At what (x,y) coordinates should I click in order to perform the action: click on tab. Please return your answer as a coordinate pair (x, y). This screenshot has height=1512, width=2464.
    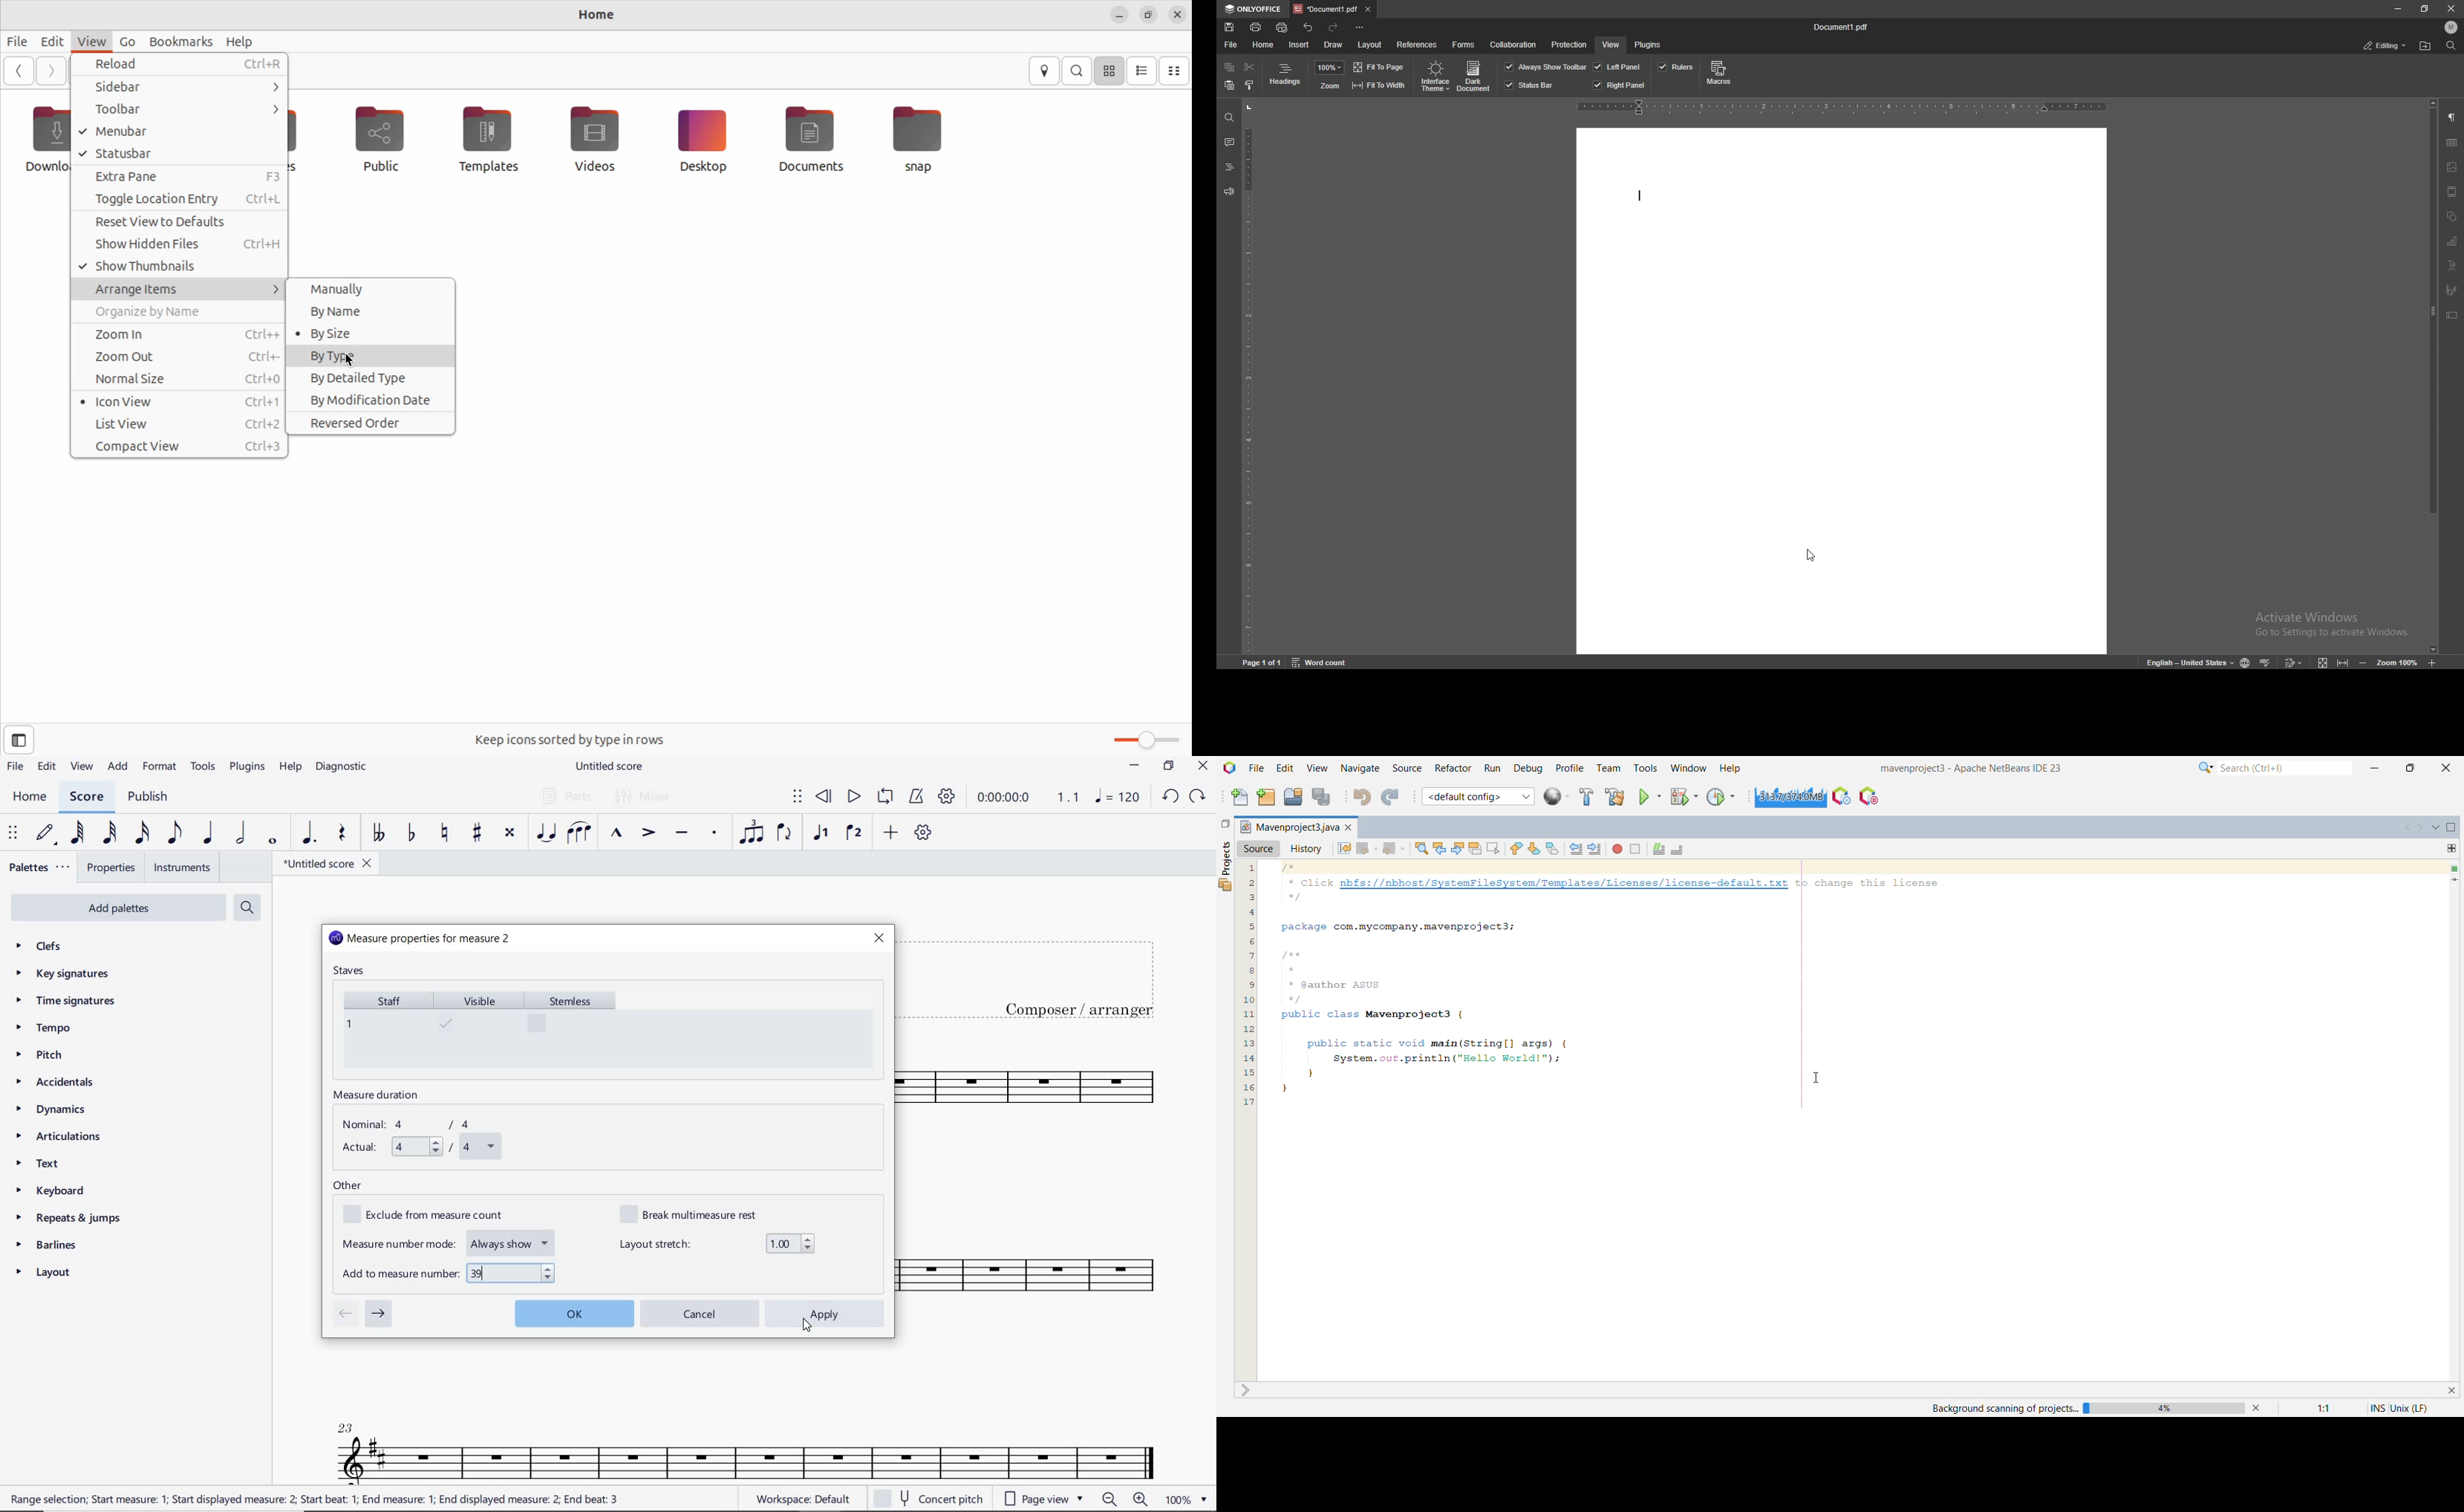
    Looking at the image, I should click on (1324, 9).